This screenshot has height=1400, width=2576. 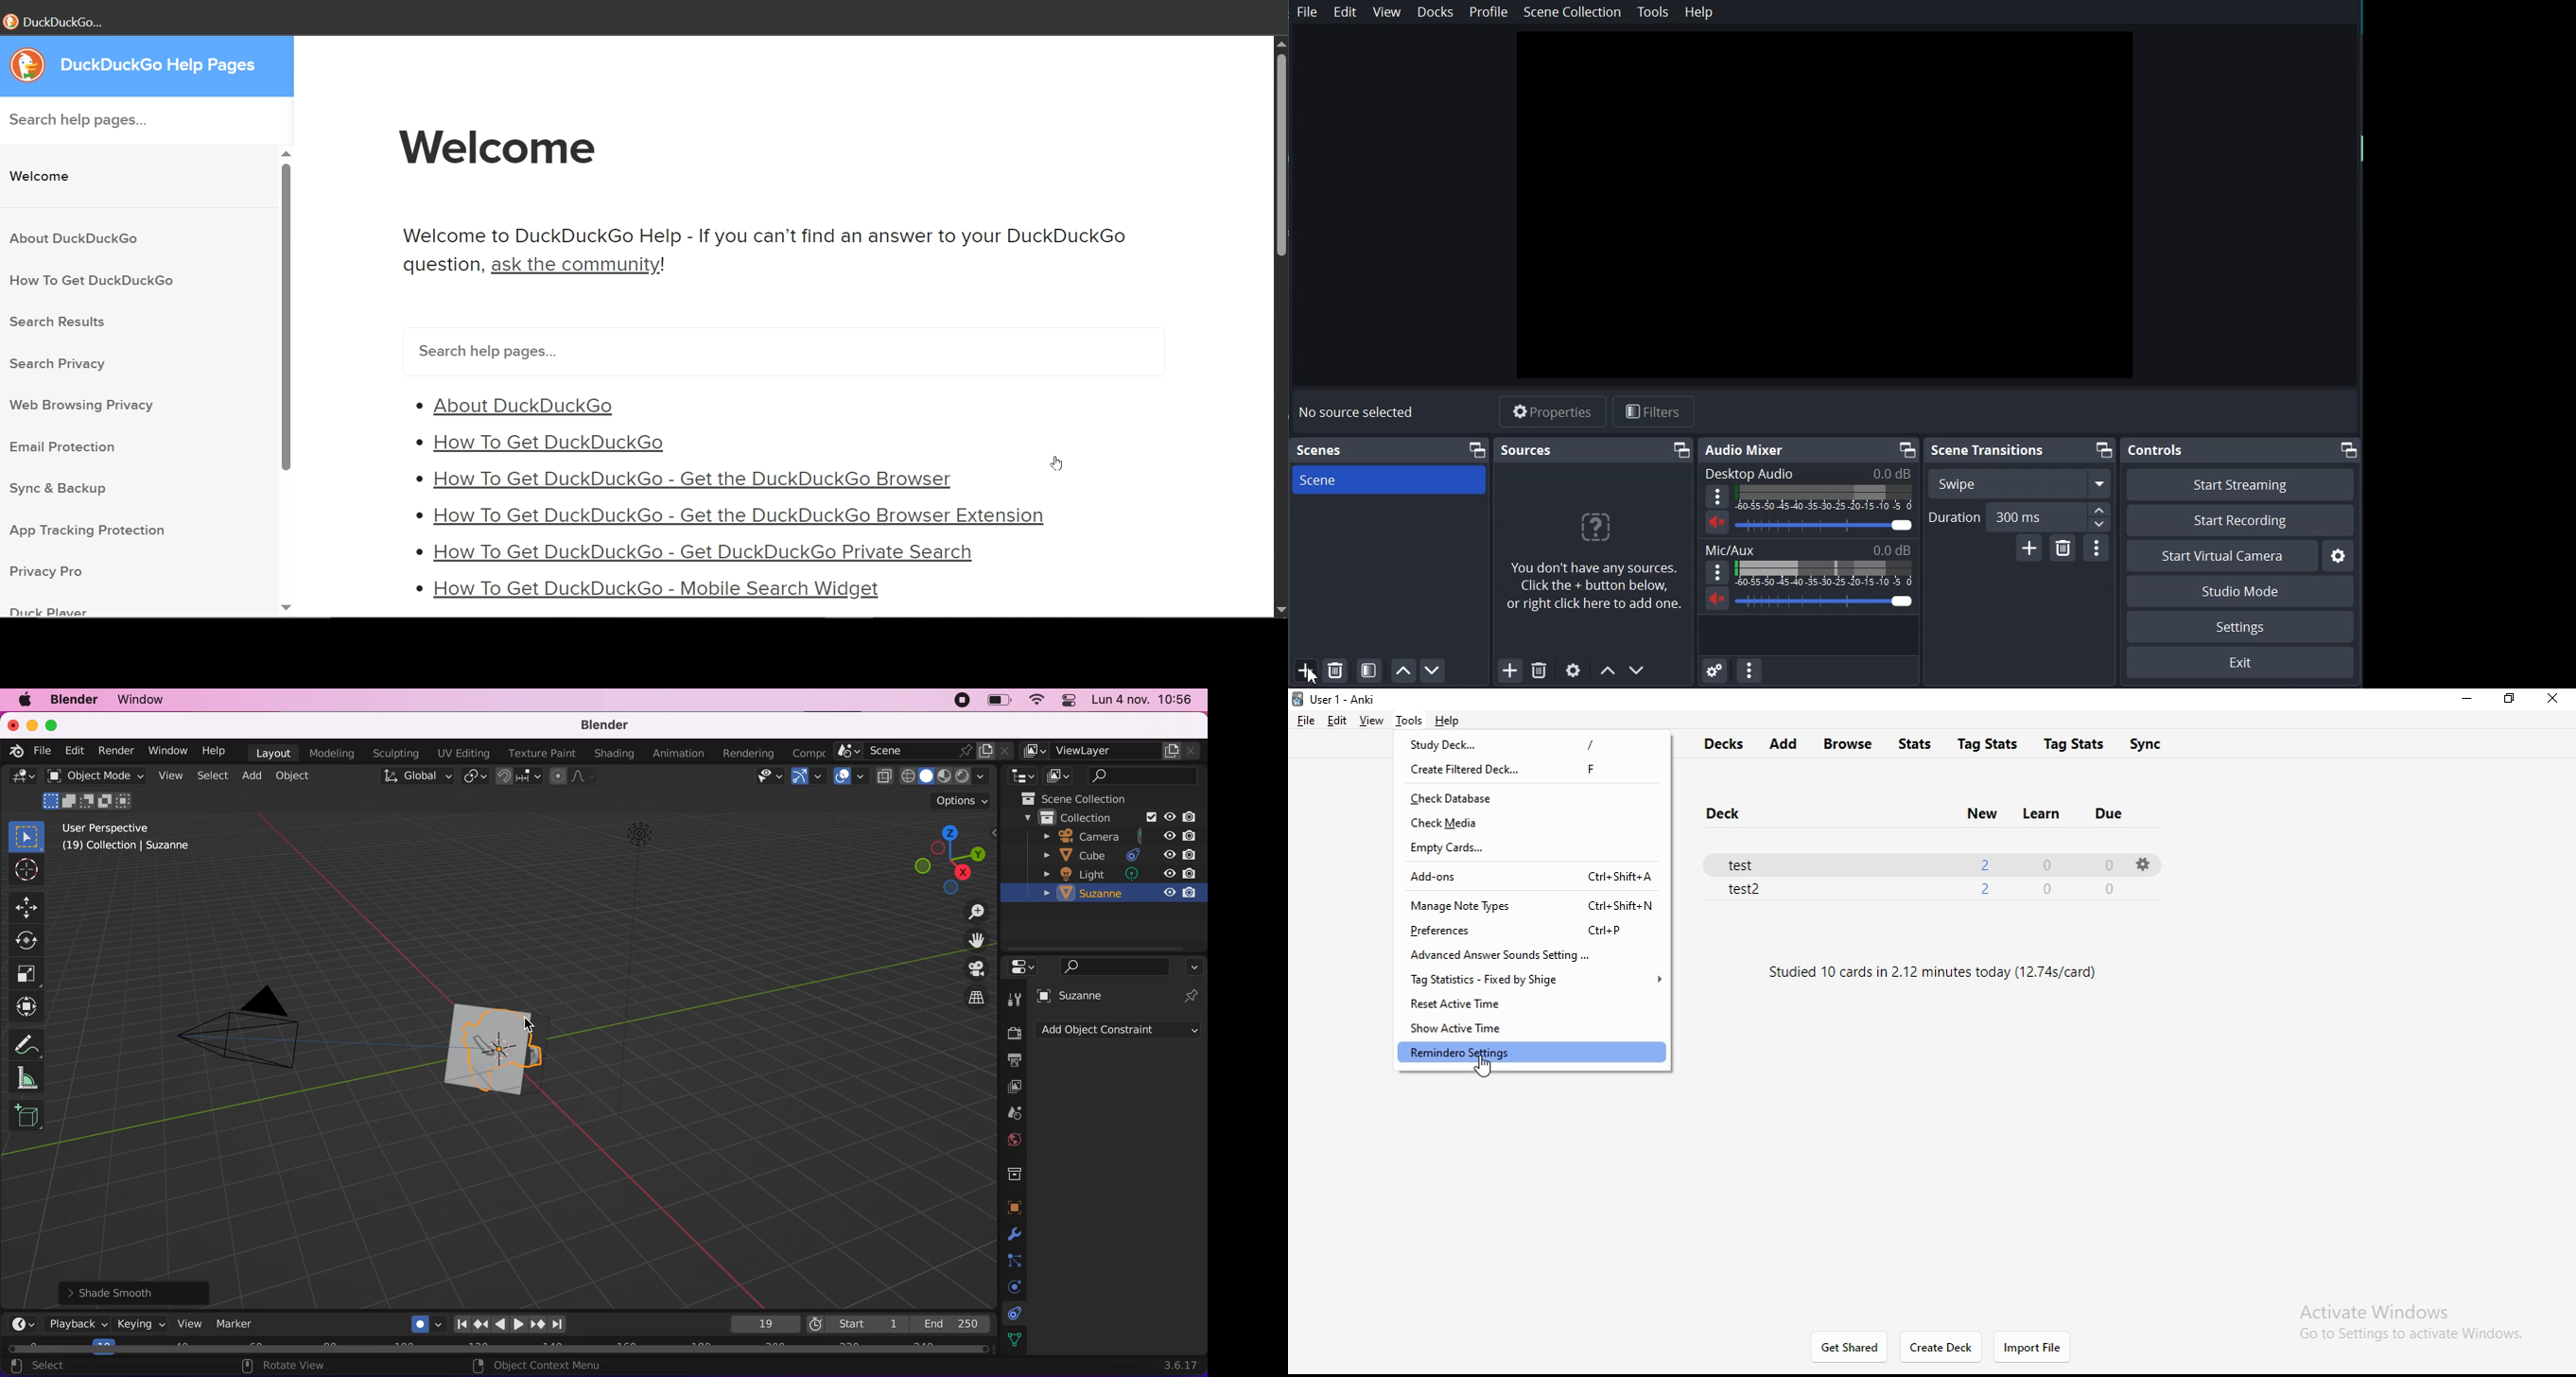 I want to click on Start Recording, so click(x=2241, y=520).